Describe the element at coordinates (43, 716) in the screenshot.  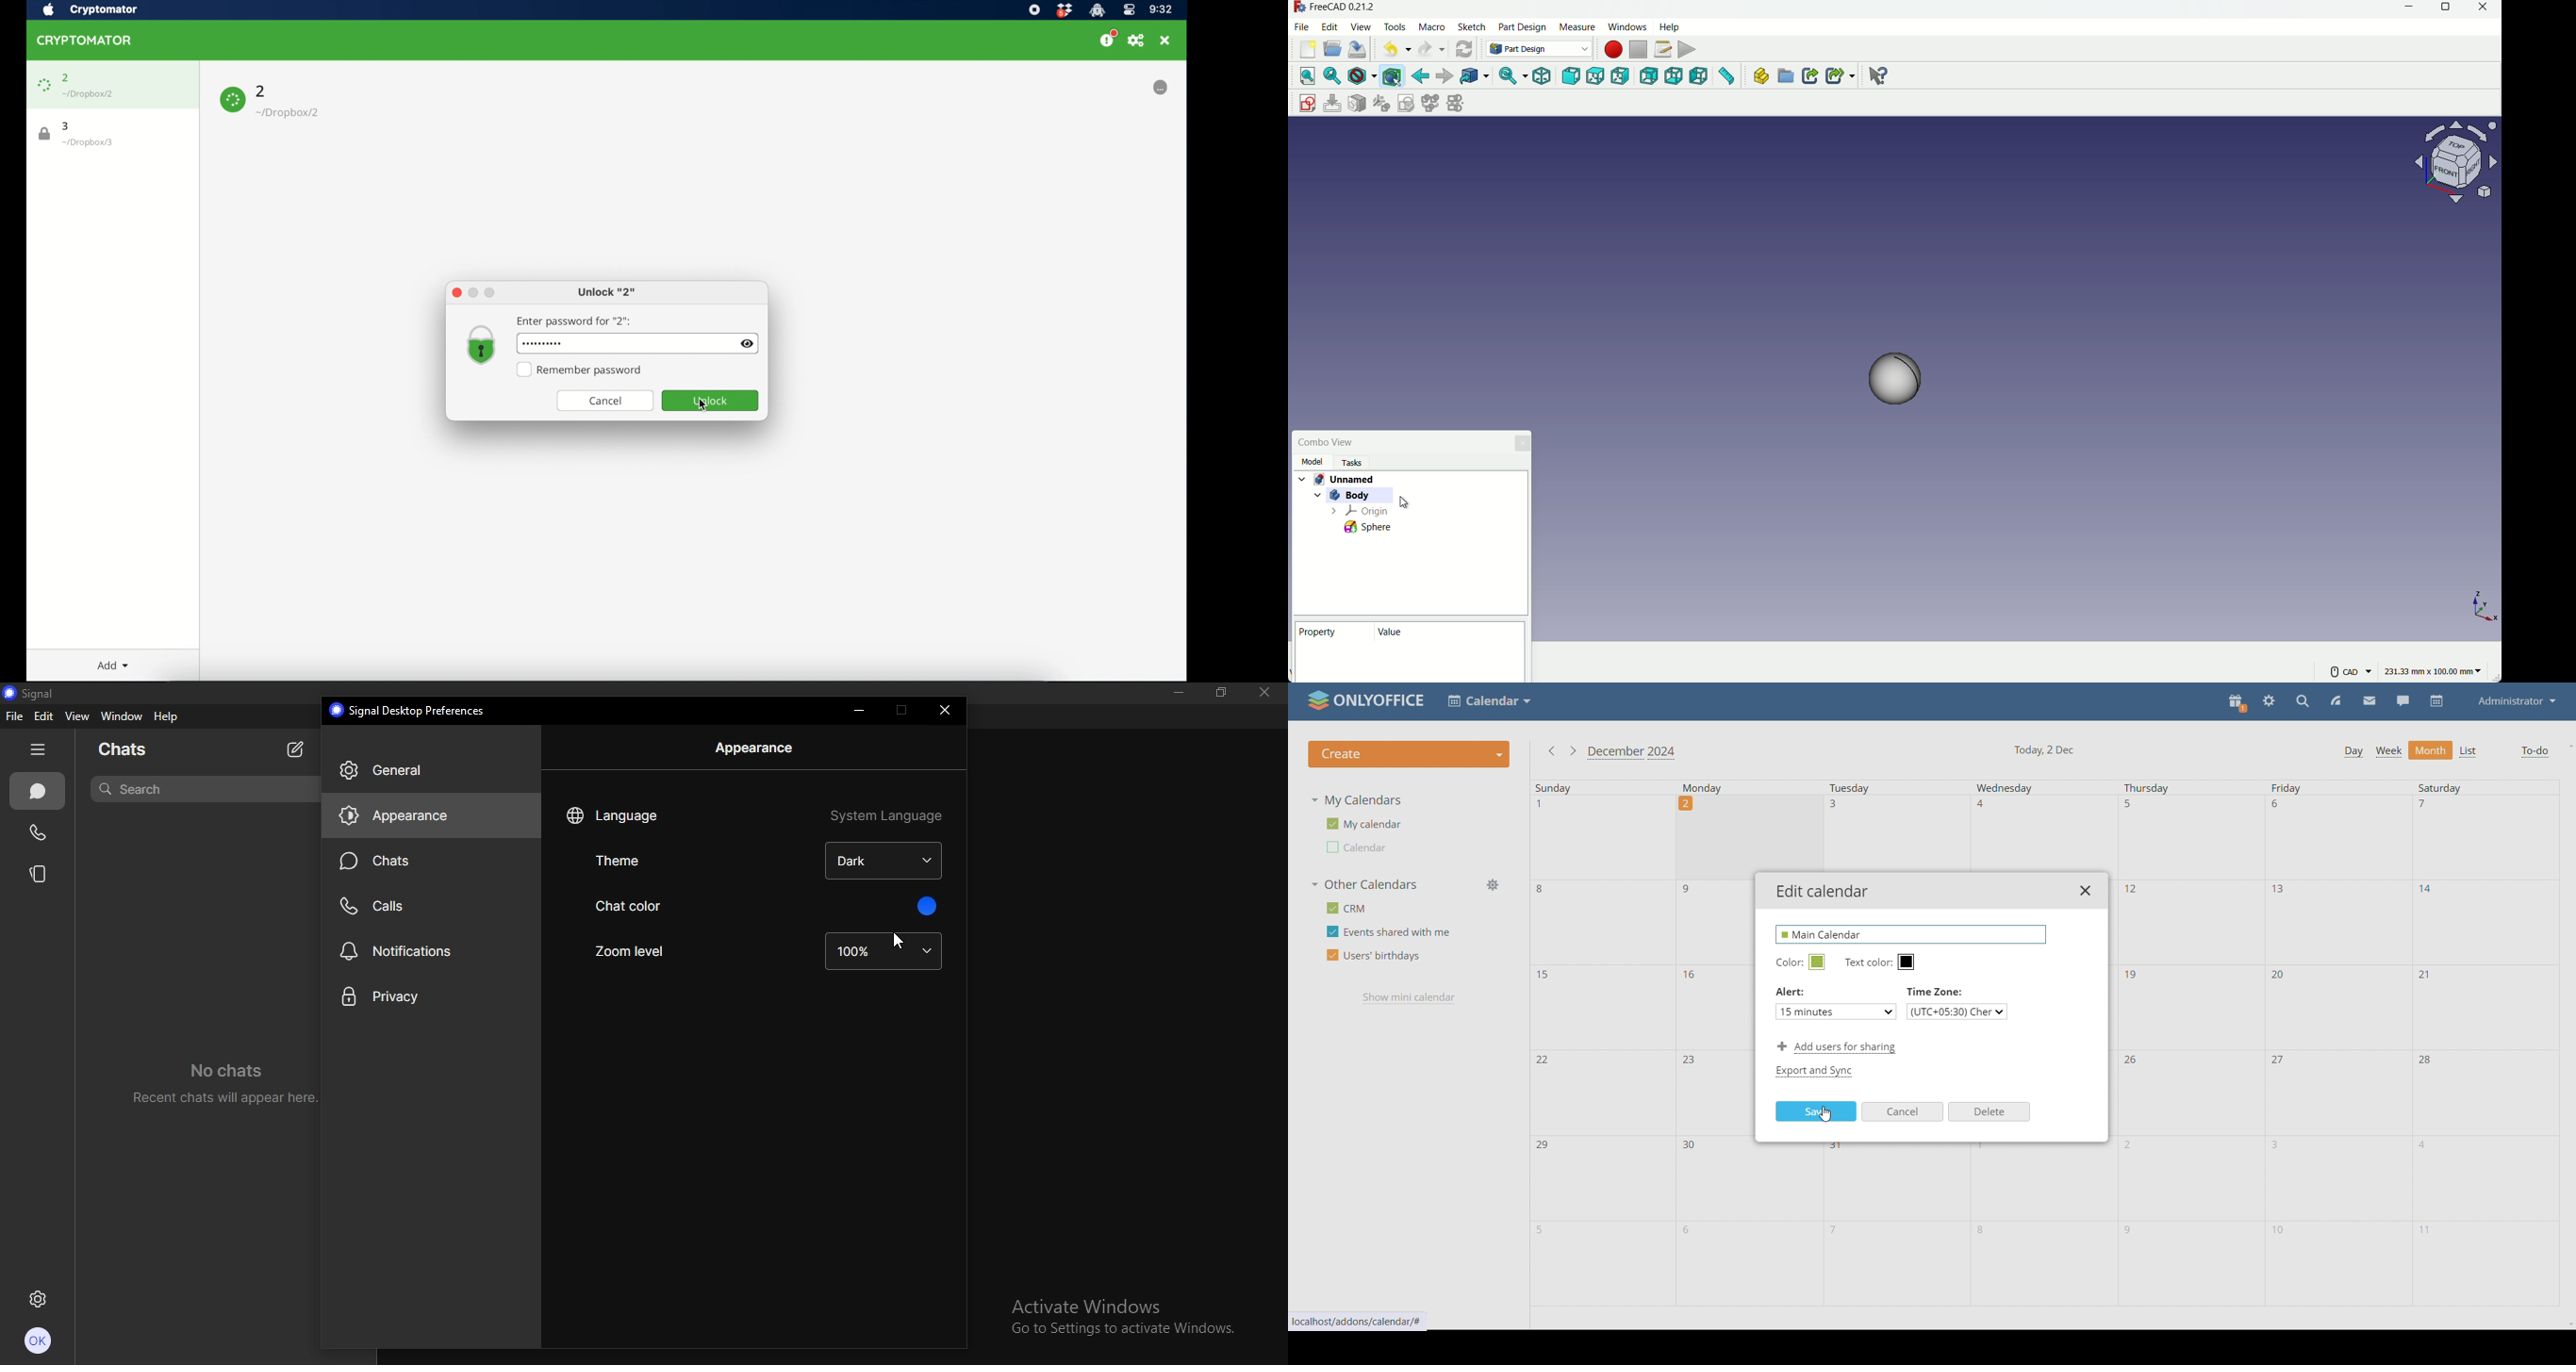
I see `edit` at that location.